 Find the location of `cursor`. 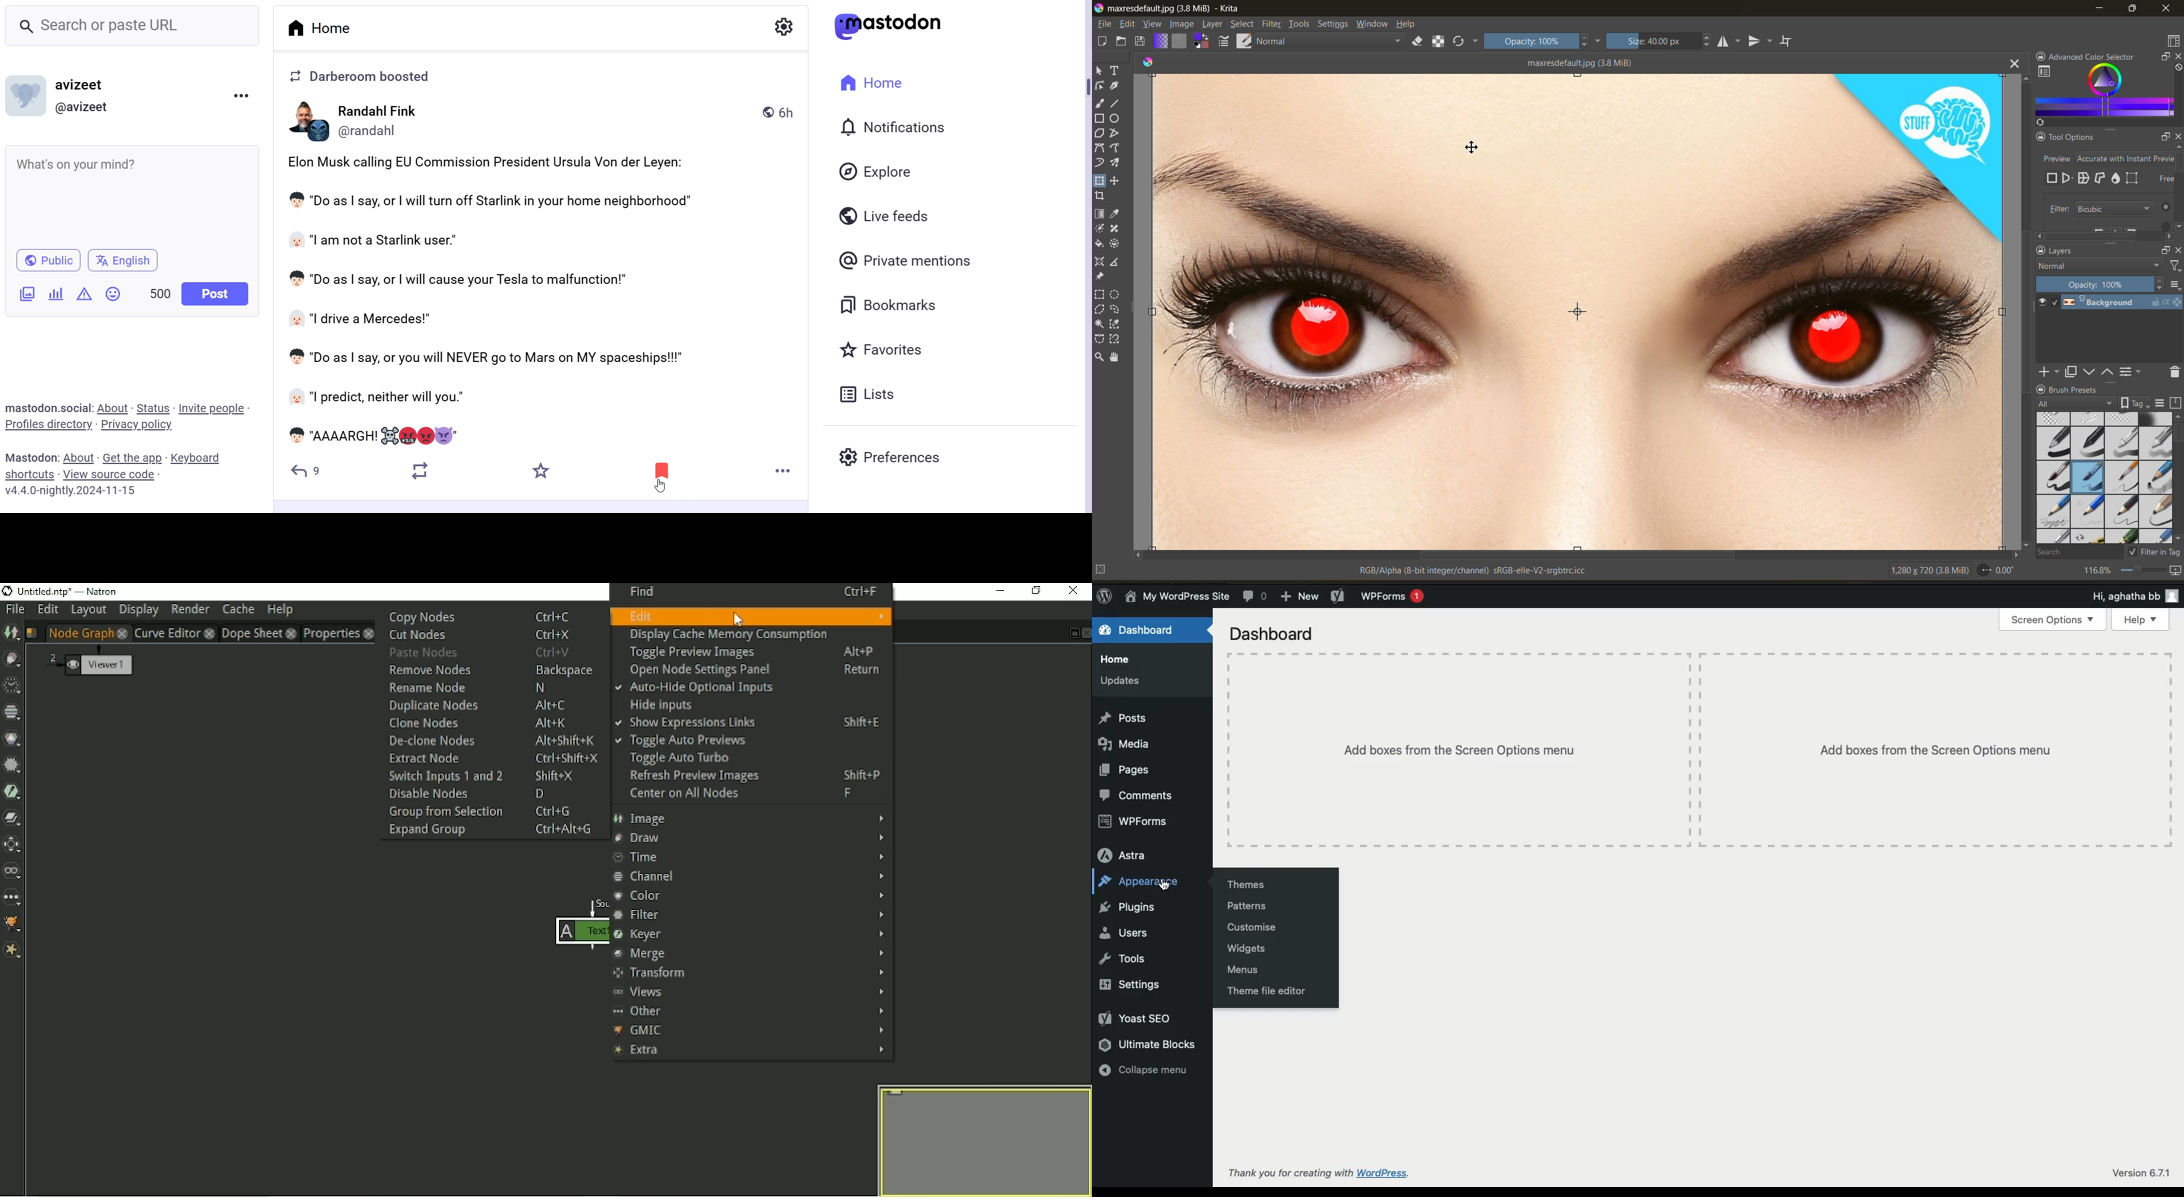

cursor is located at coordinates (1470, 147).